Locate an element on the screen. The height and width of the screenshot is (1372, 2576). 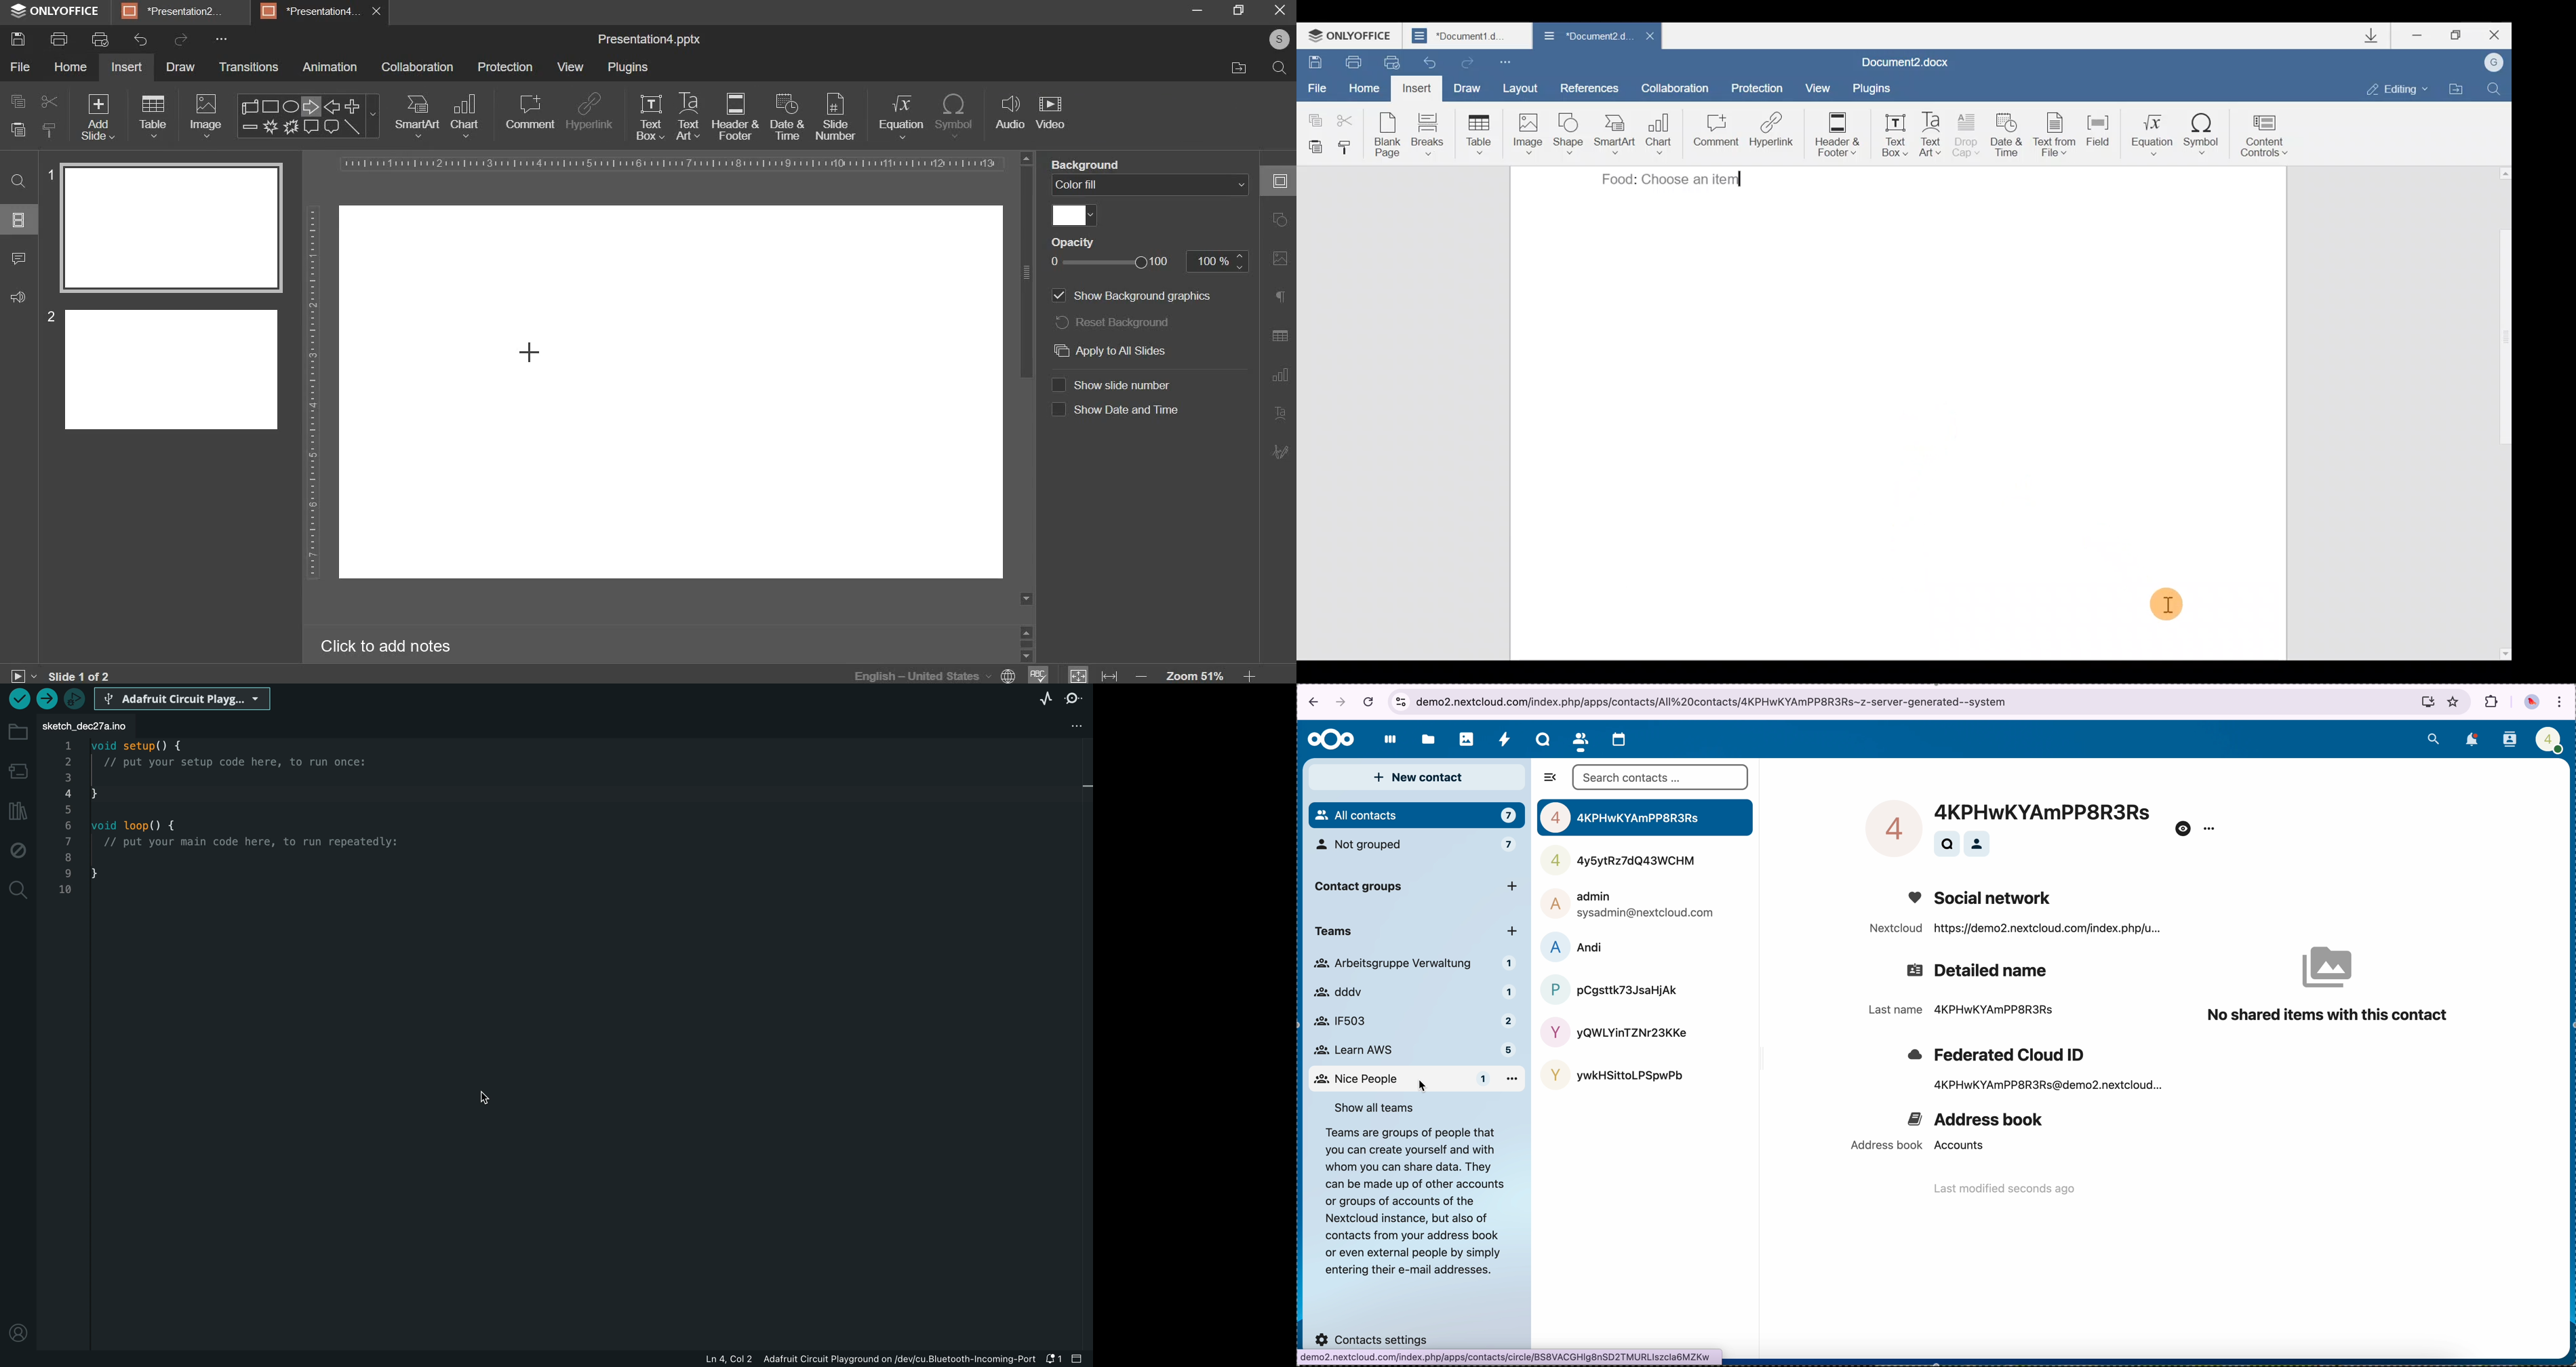
Plugins is located at coordinates (1881, 86).